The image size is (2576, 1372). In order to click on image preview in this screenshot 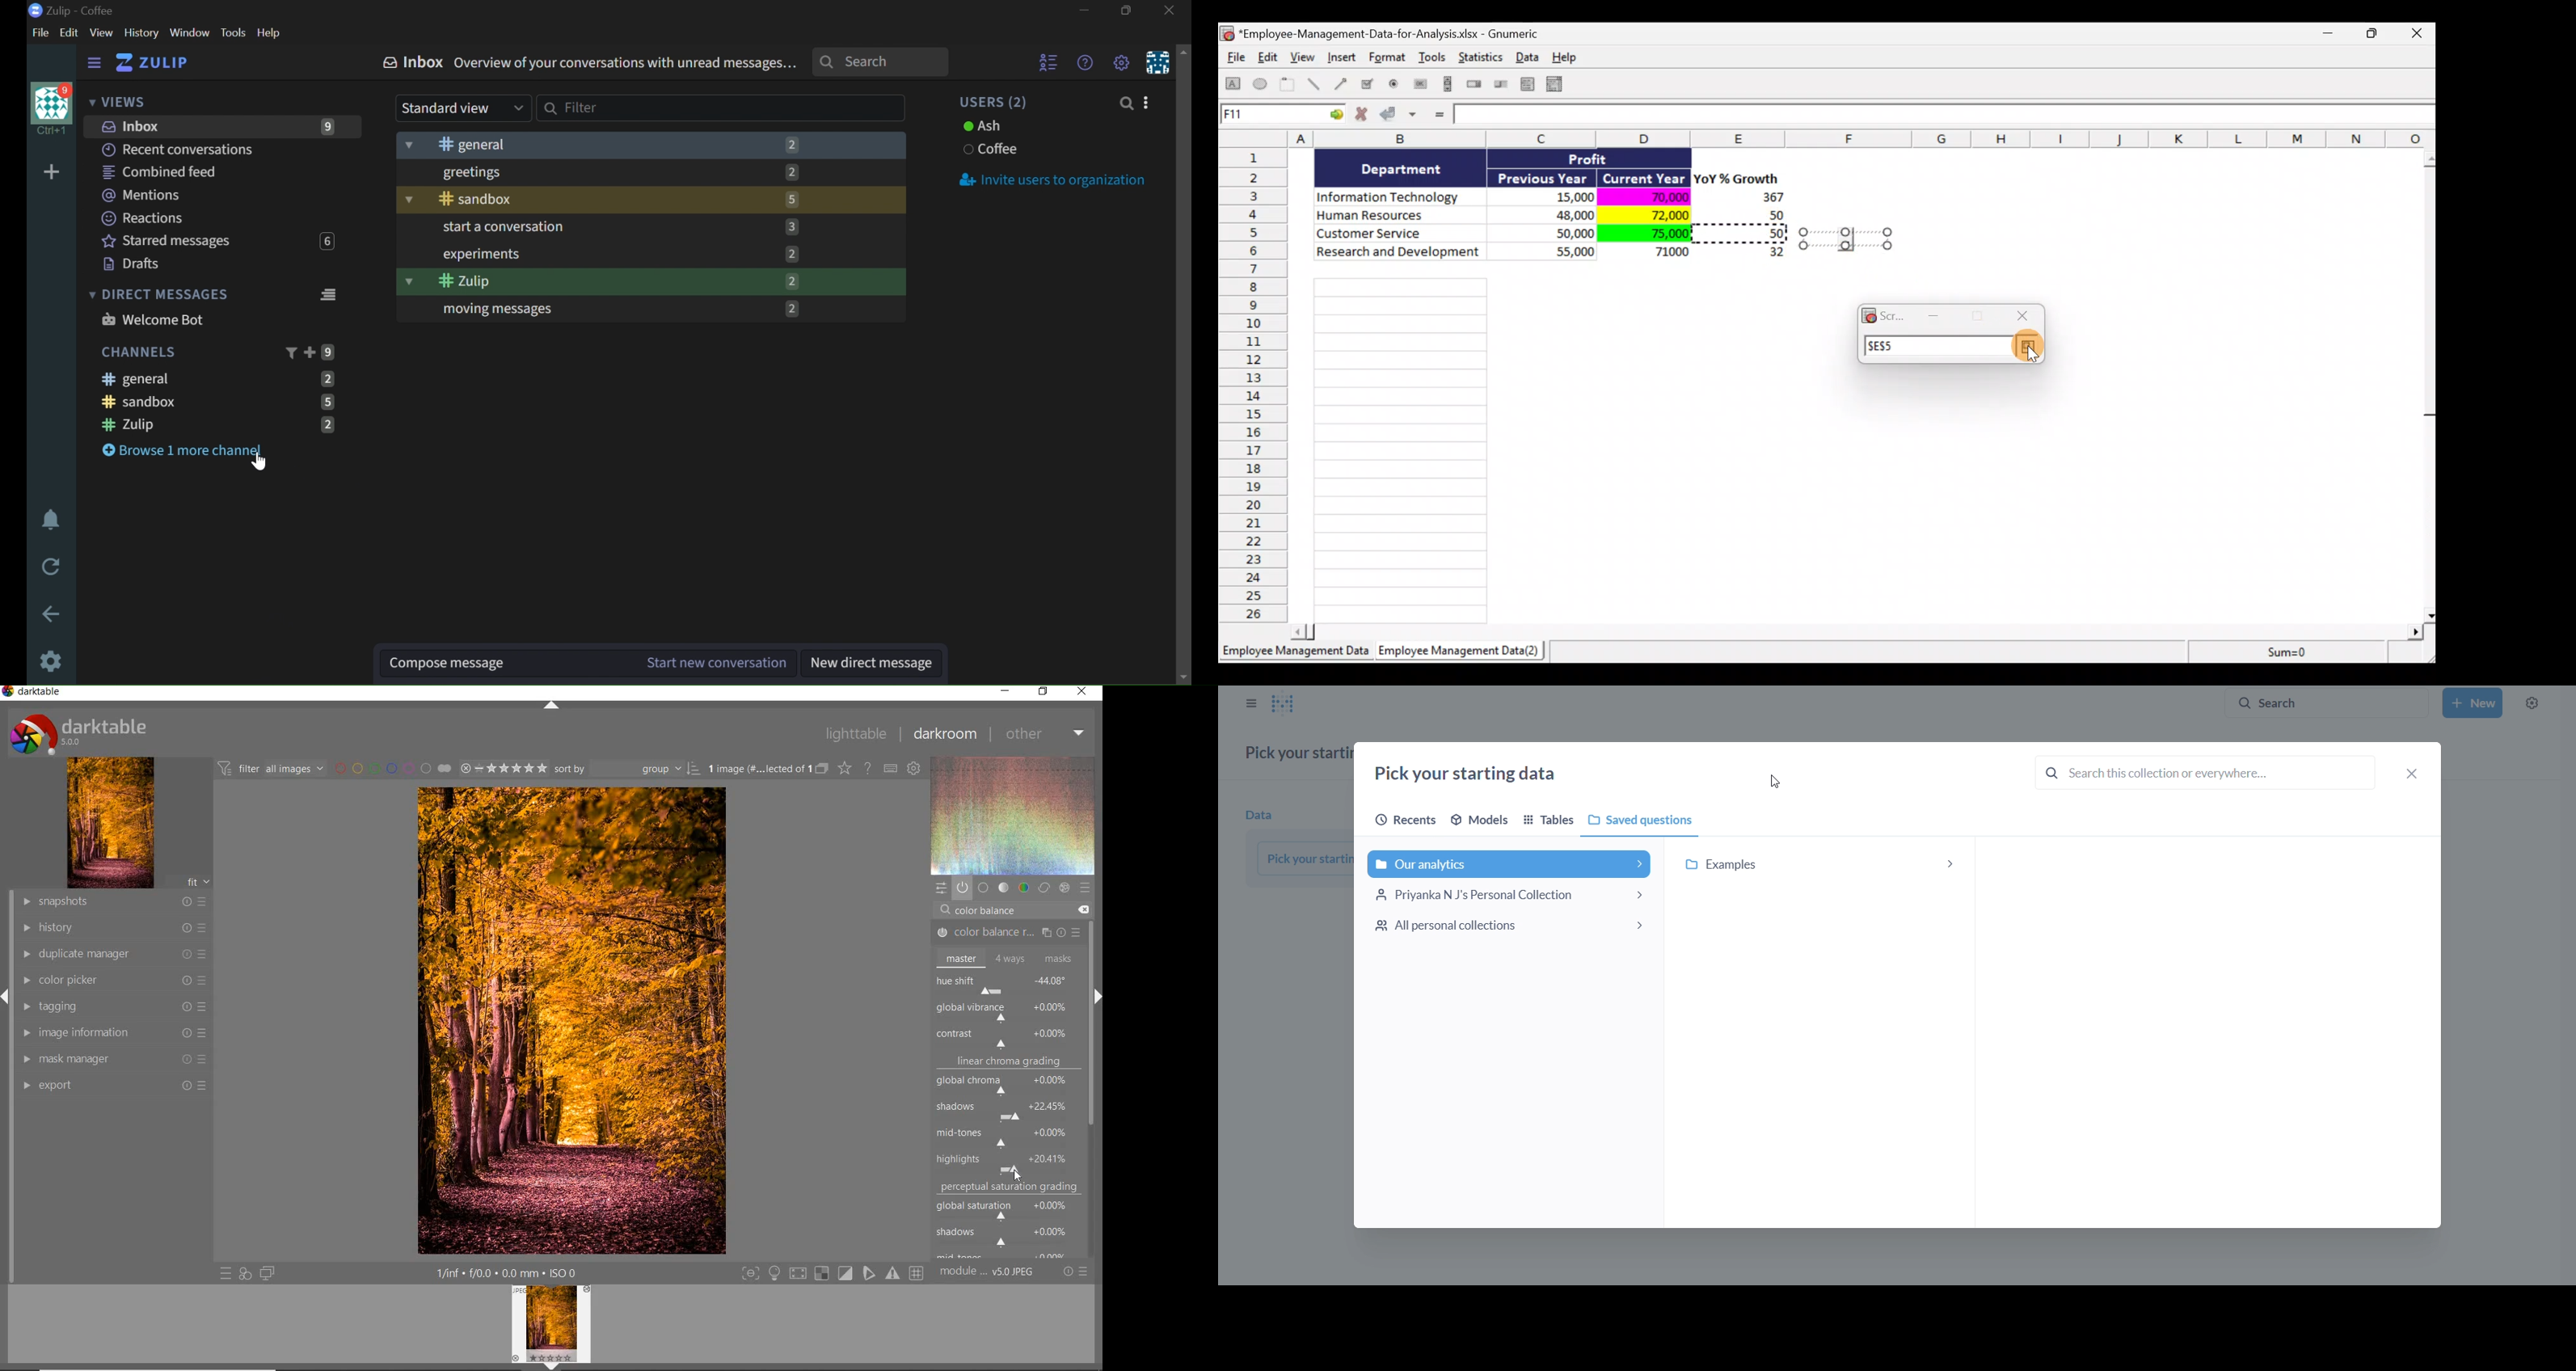, I will do `click(551, 1328)`.